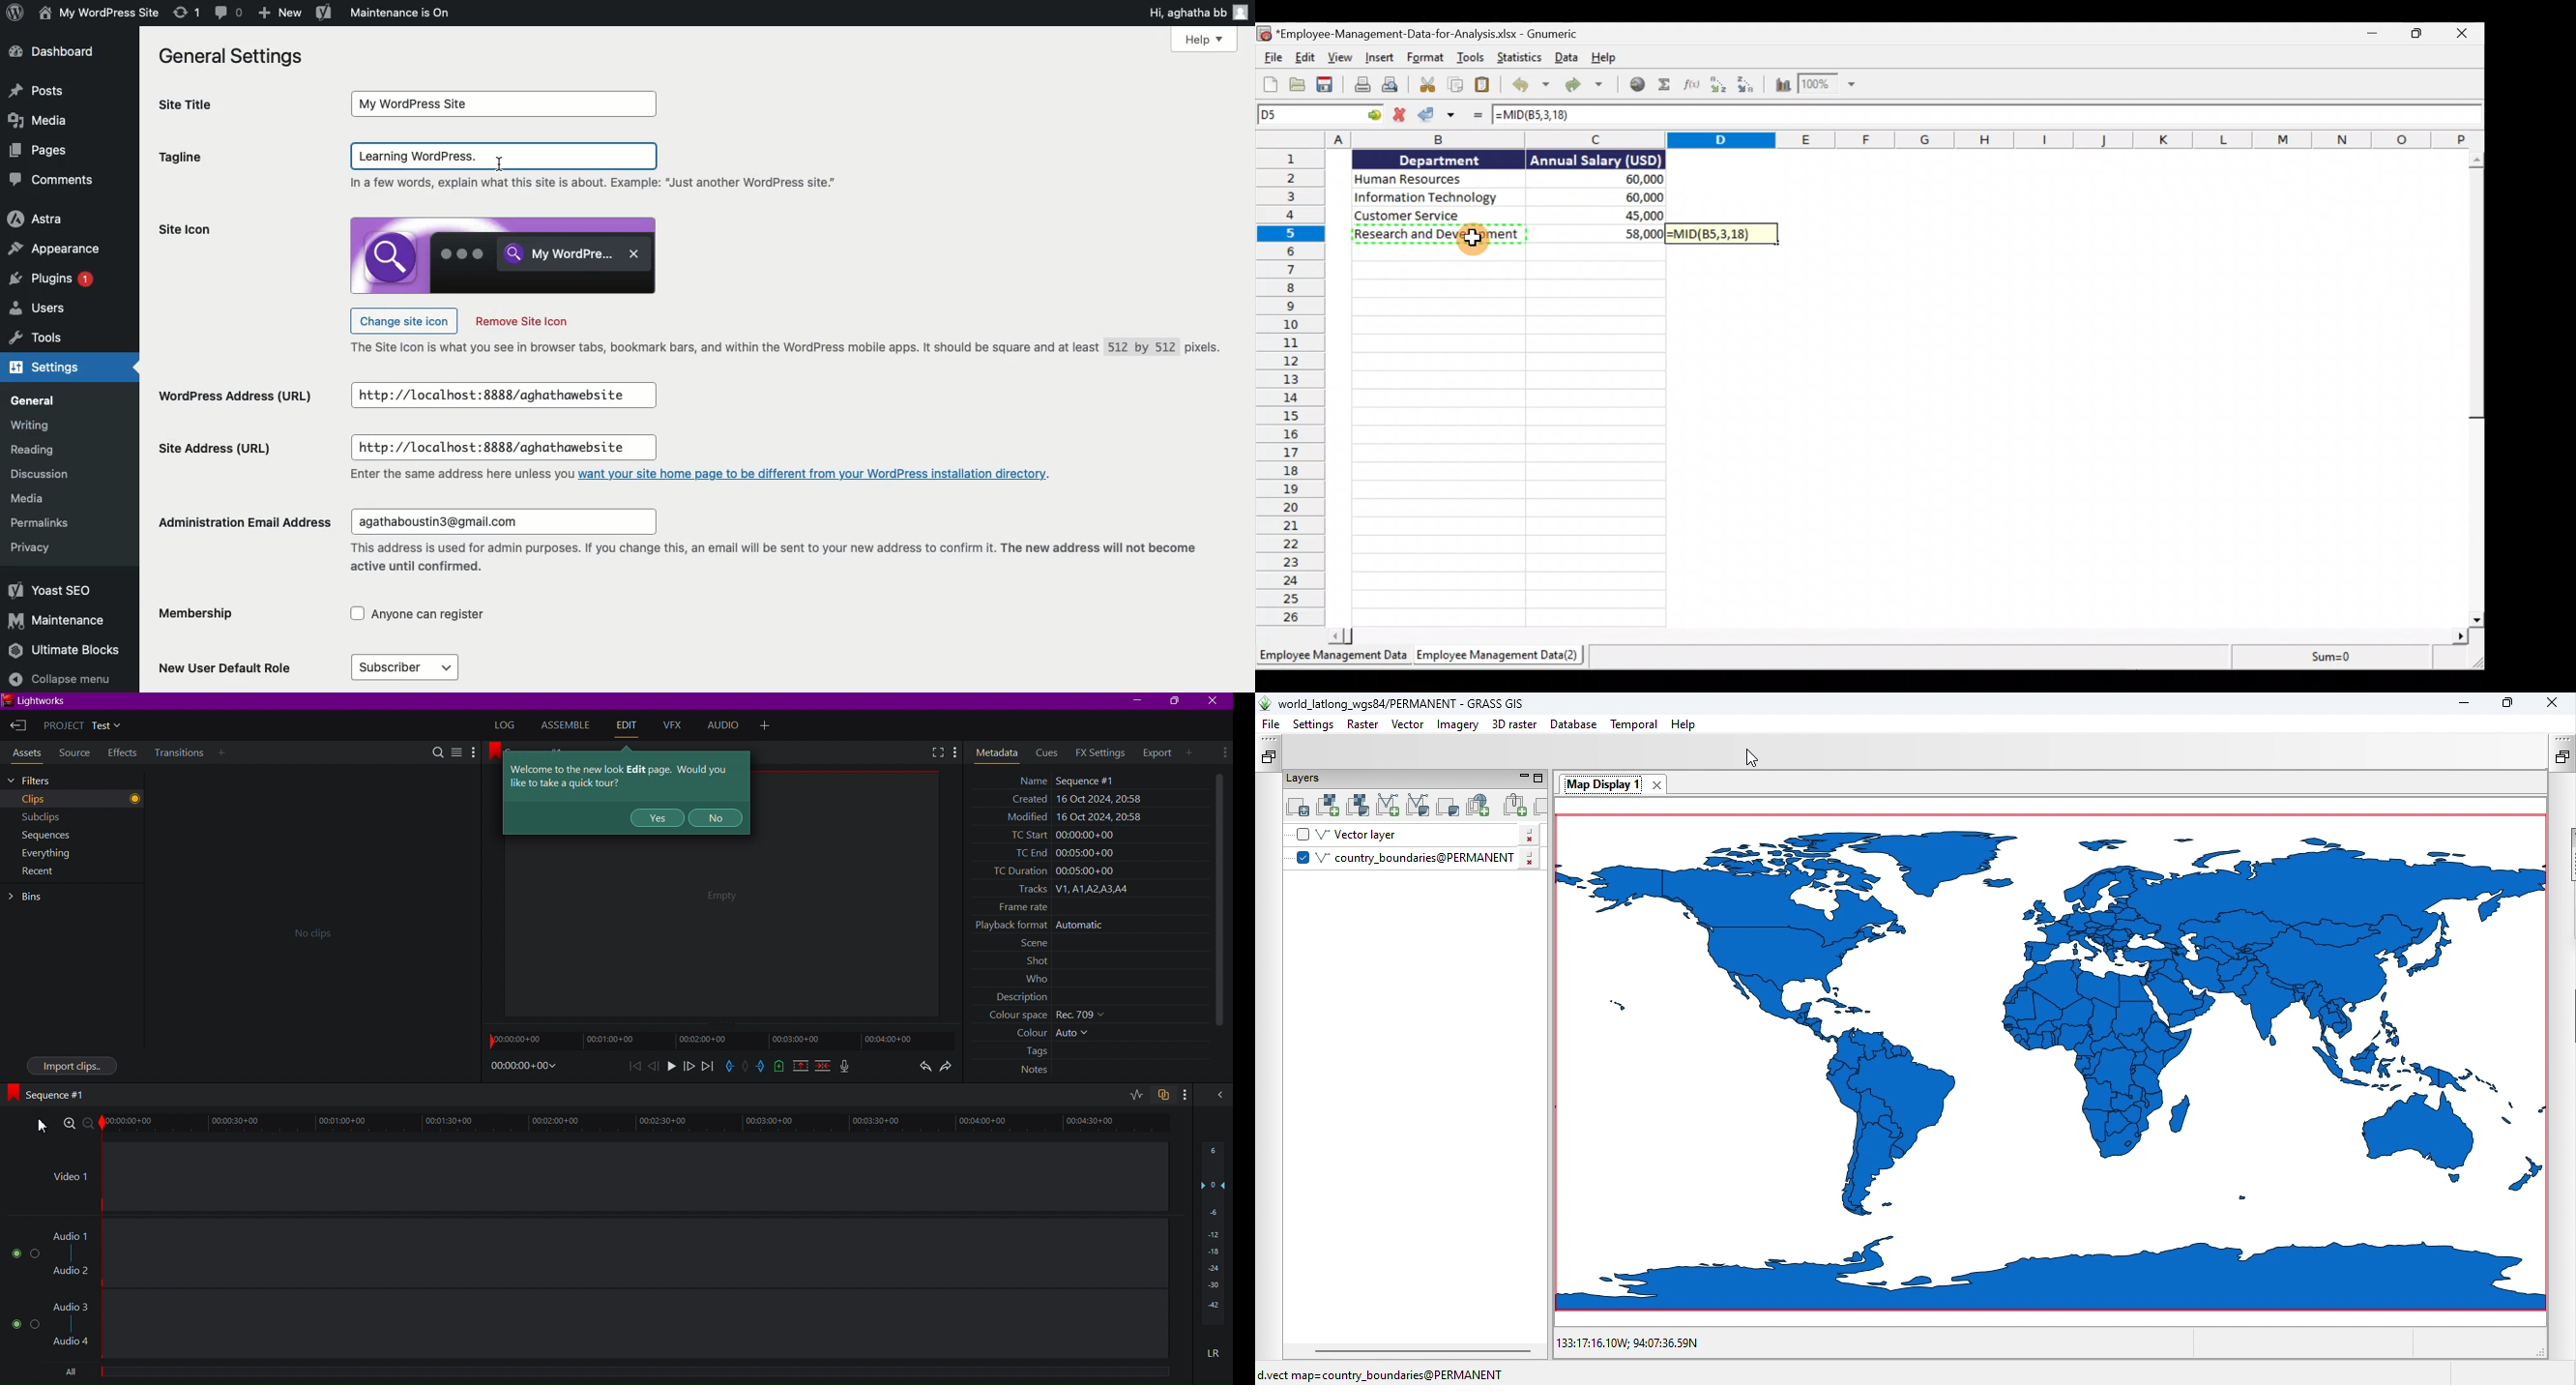 Image resolution: width=2576 pixels, height=1400 pixels. What do you see at coordinates (43, 150) in the screenshot?
I see `Pages` at bounding box center [43, 150].